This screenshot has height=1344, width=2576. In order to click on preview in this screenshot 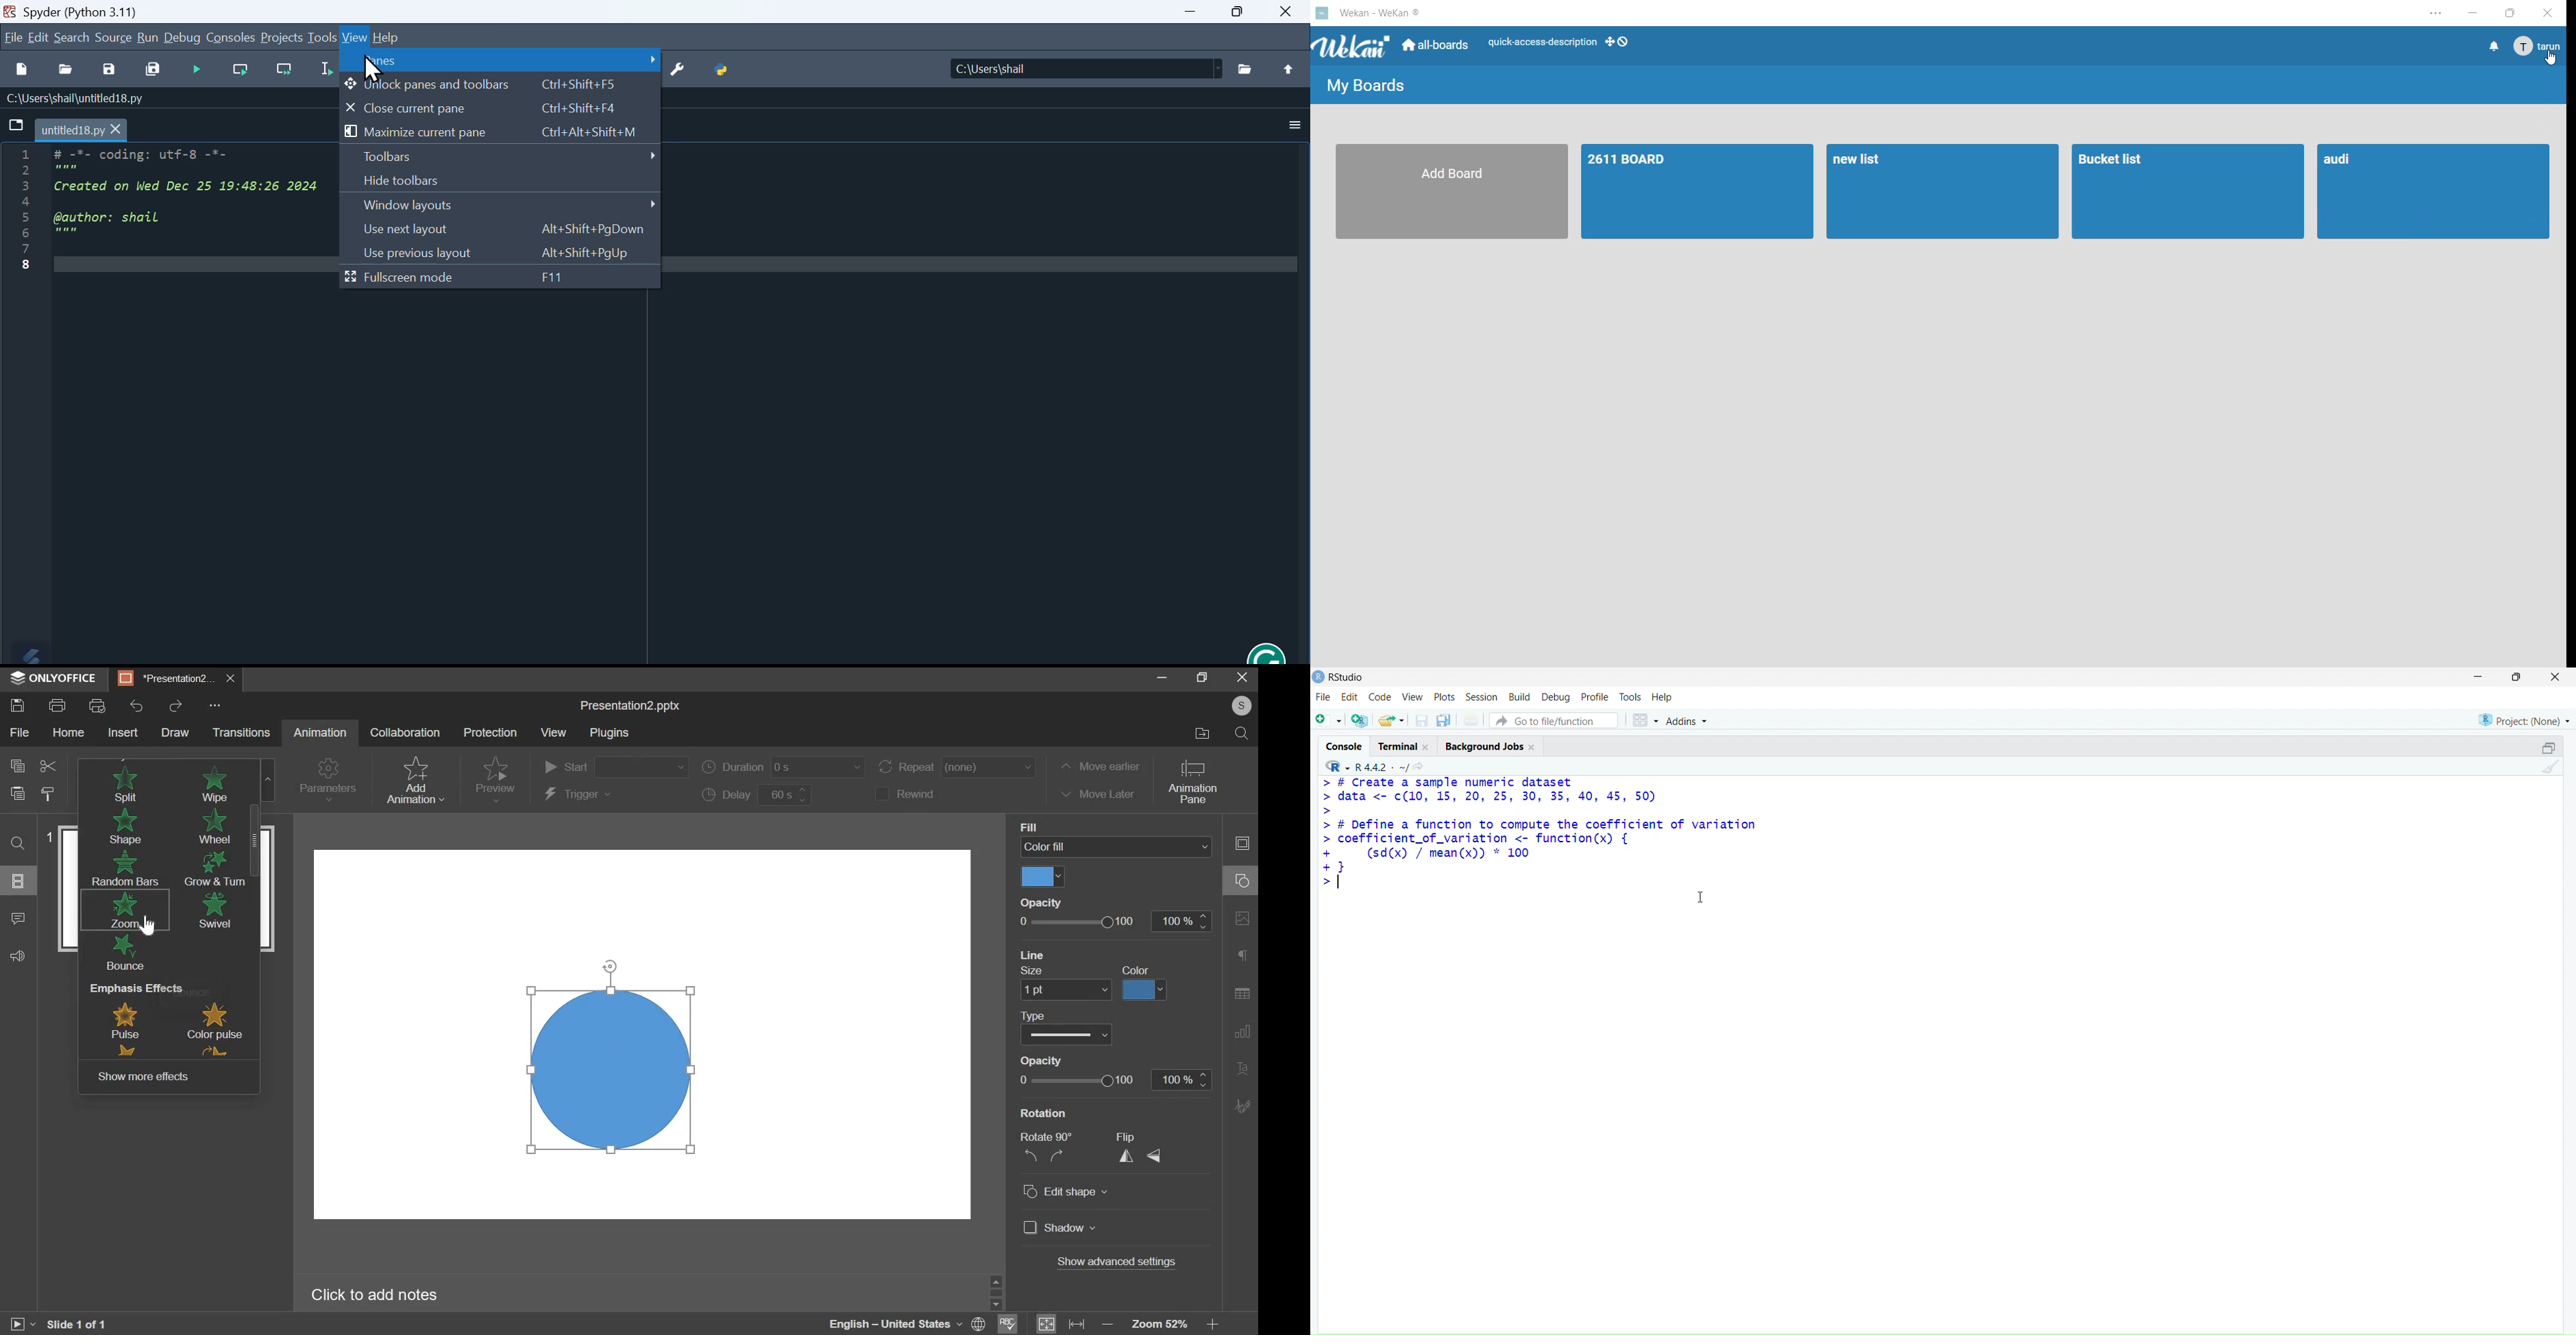, I will do `click(495, 778)`.